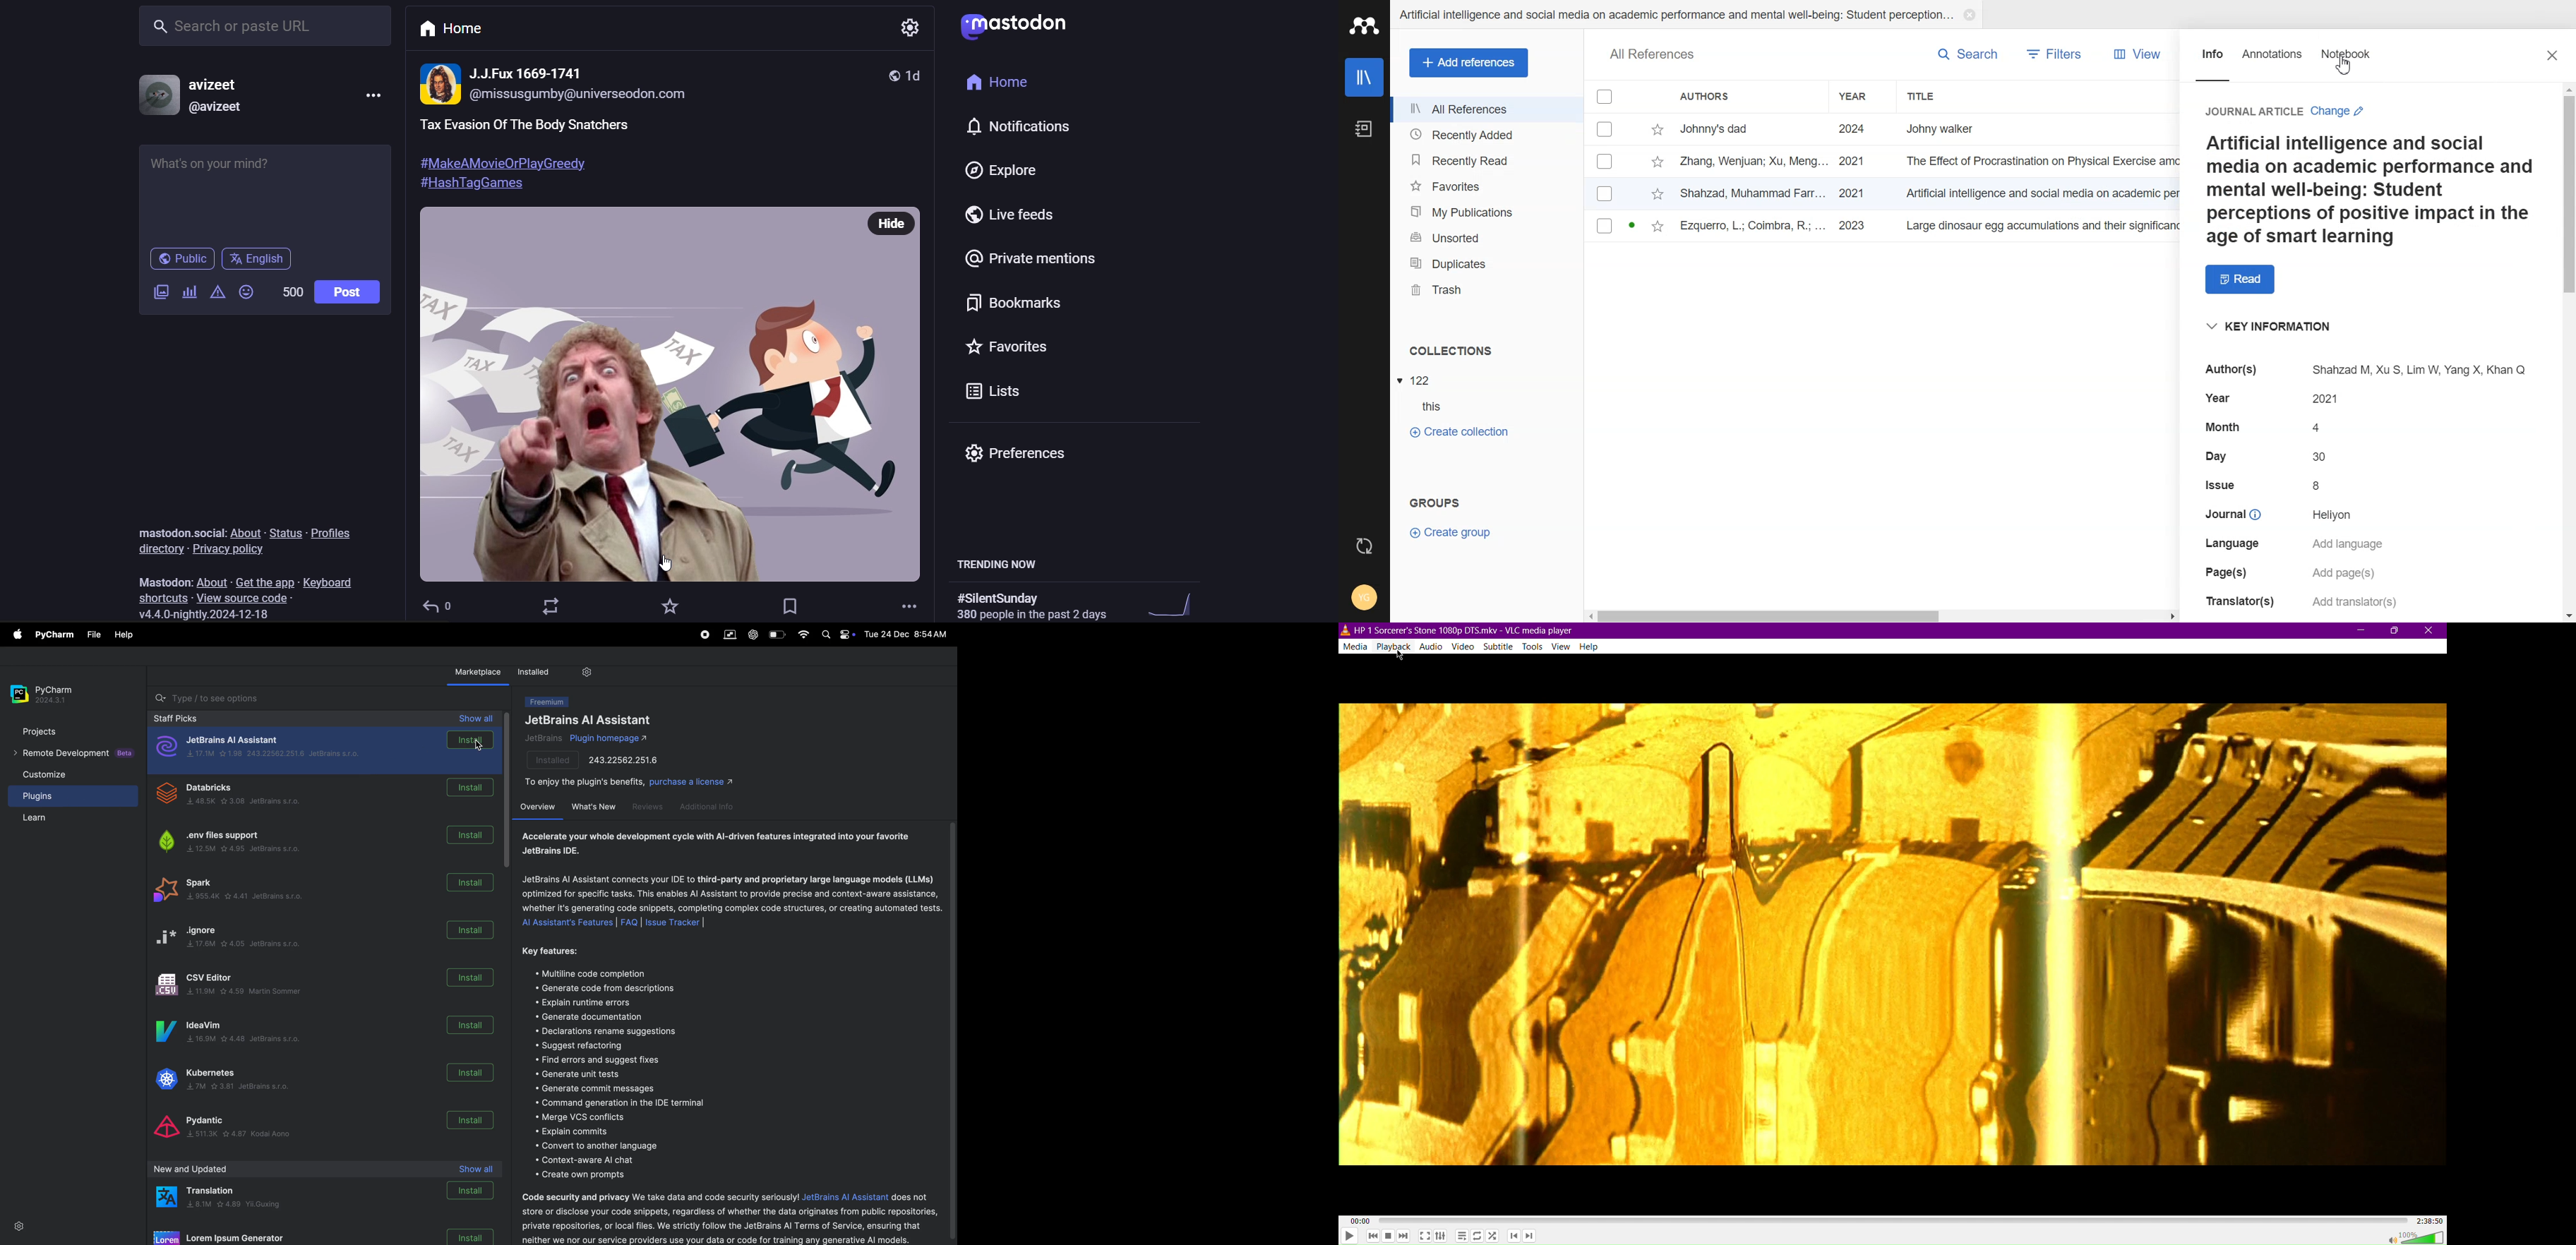 This screenshot has width=2576, height=1260. Describe the element at coordinates (1439, 407) in the screenshot. I see `this` at that location.